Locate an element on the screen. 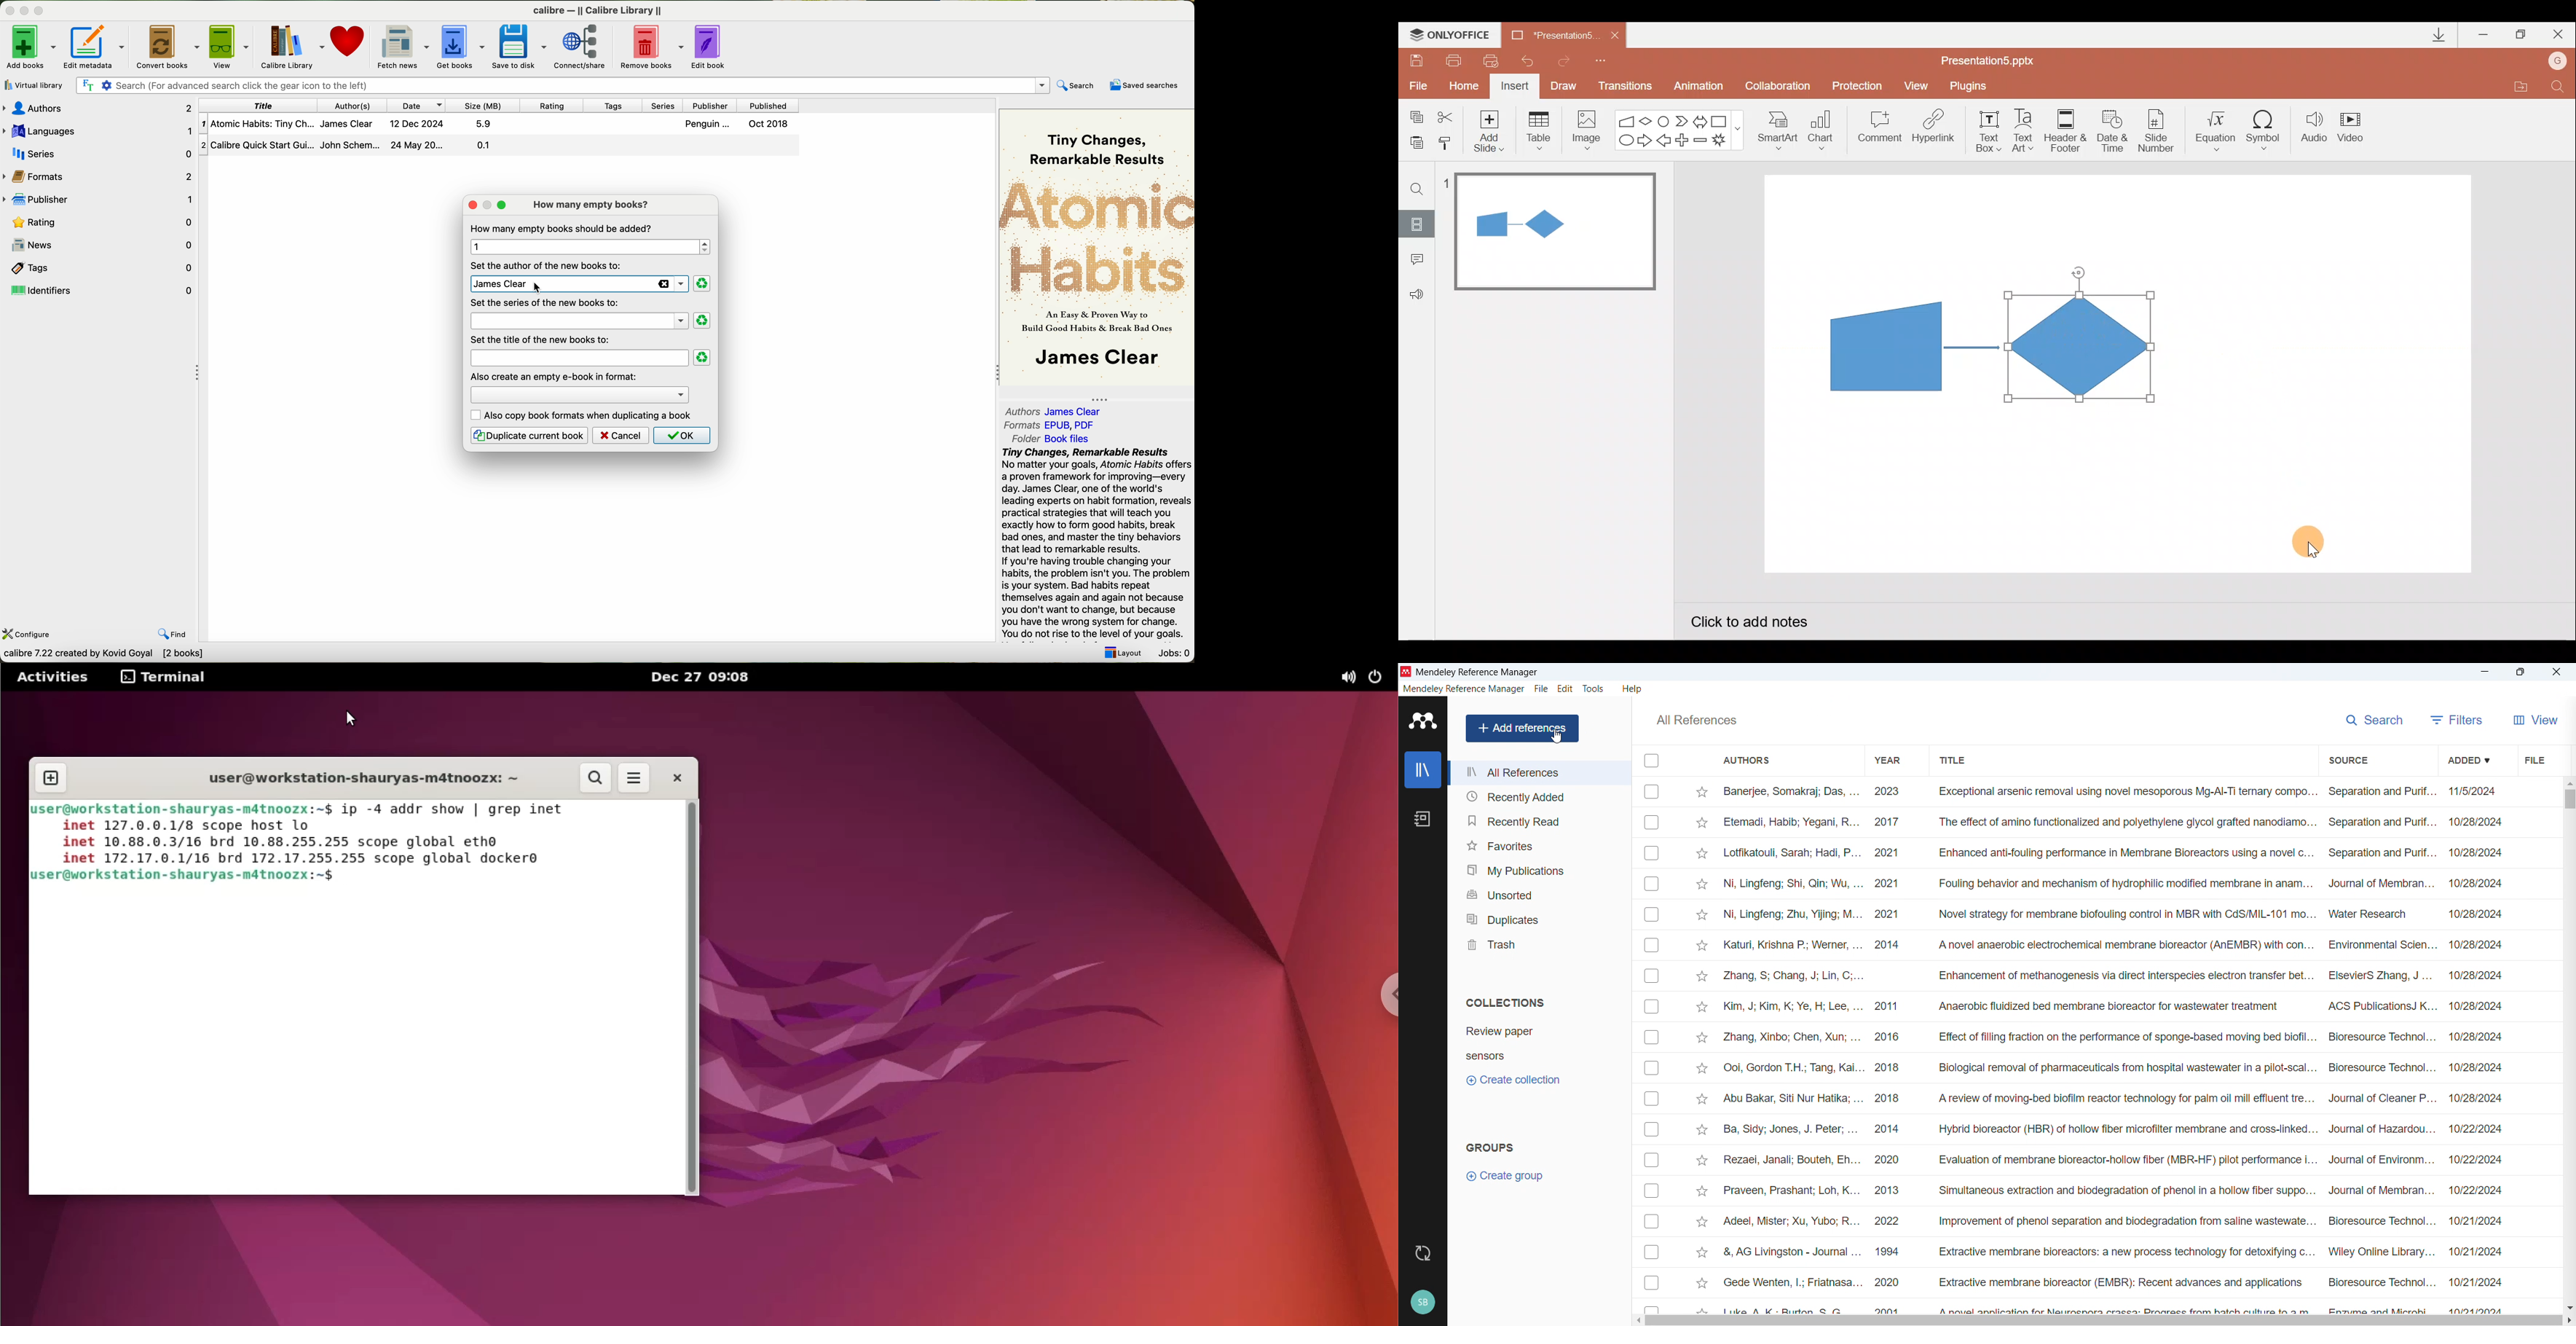 The width and height of the screenshot is (2576, 1344). book cover preview is located at coordinates (1098, 246).